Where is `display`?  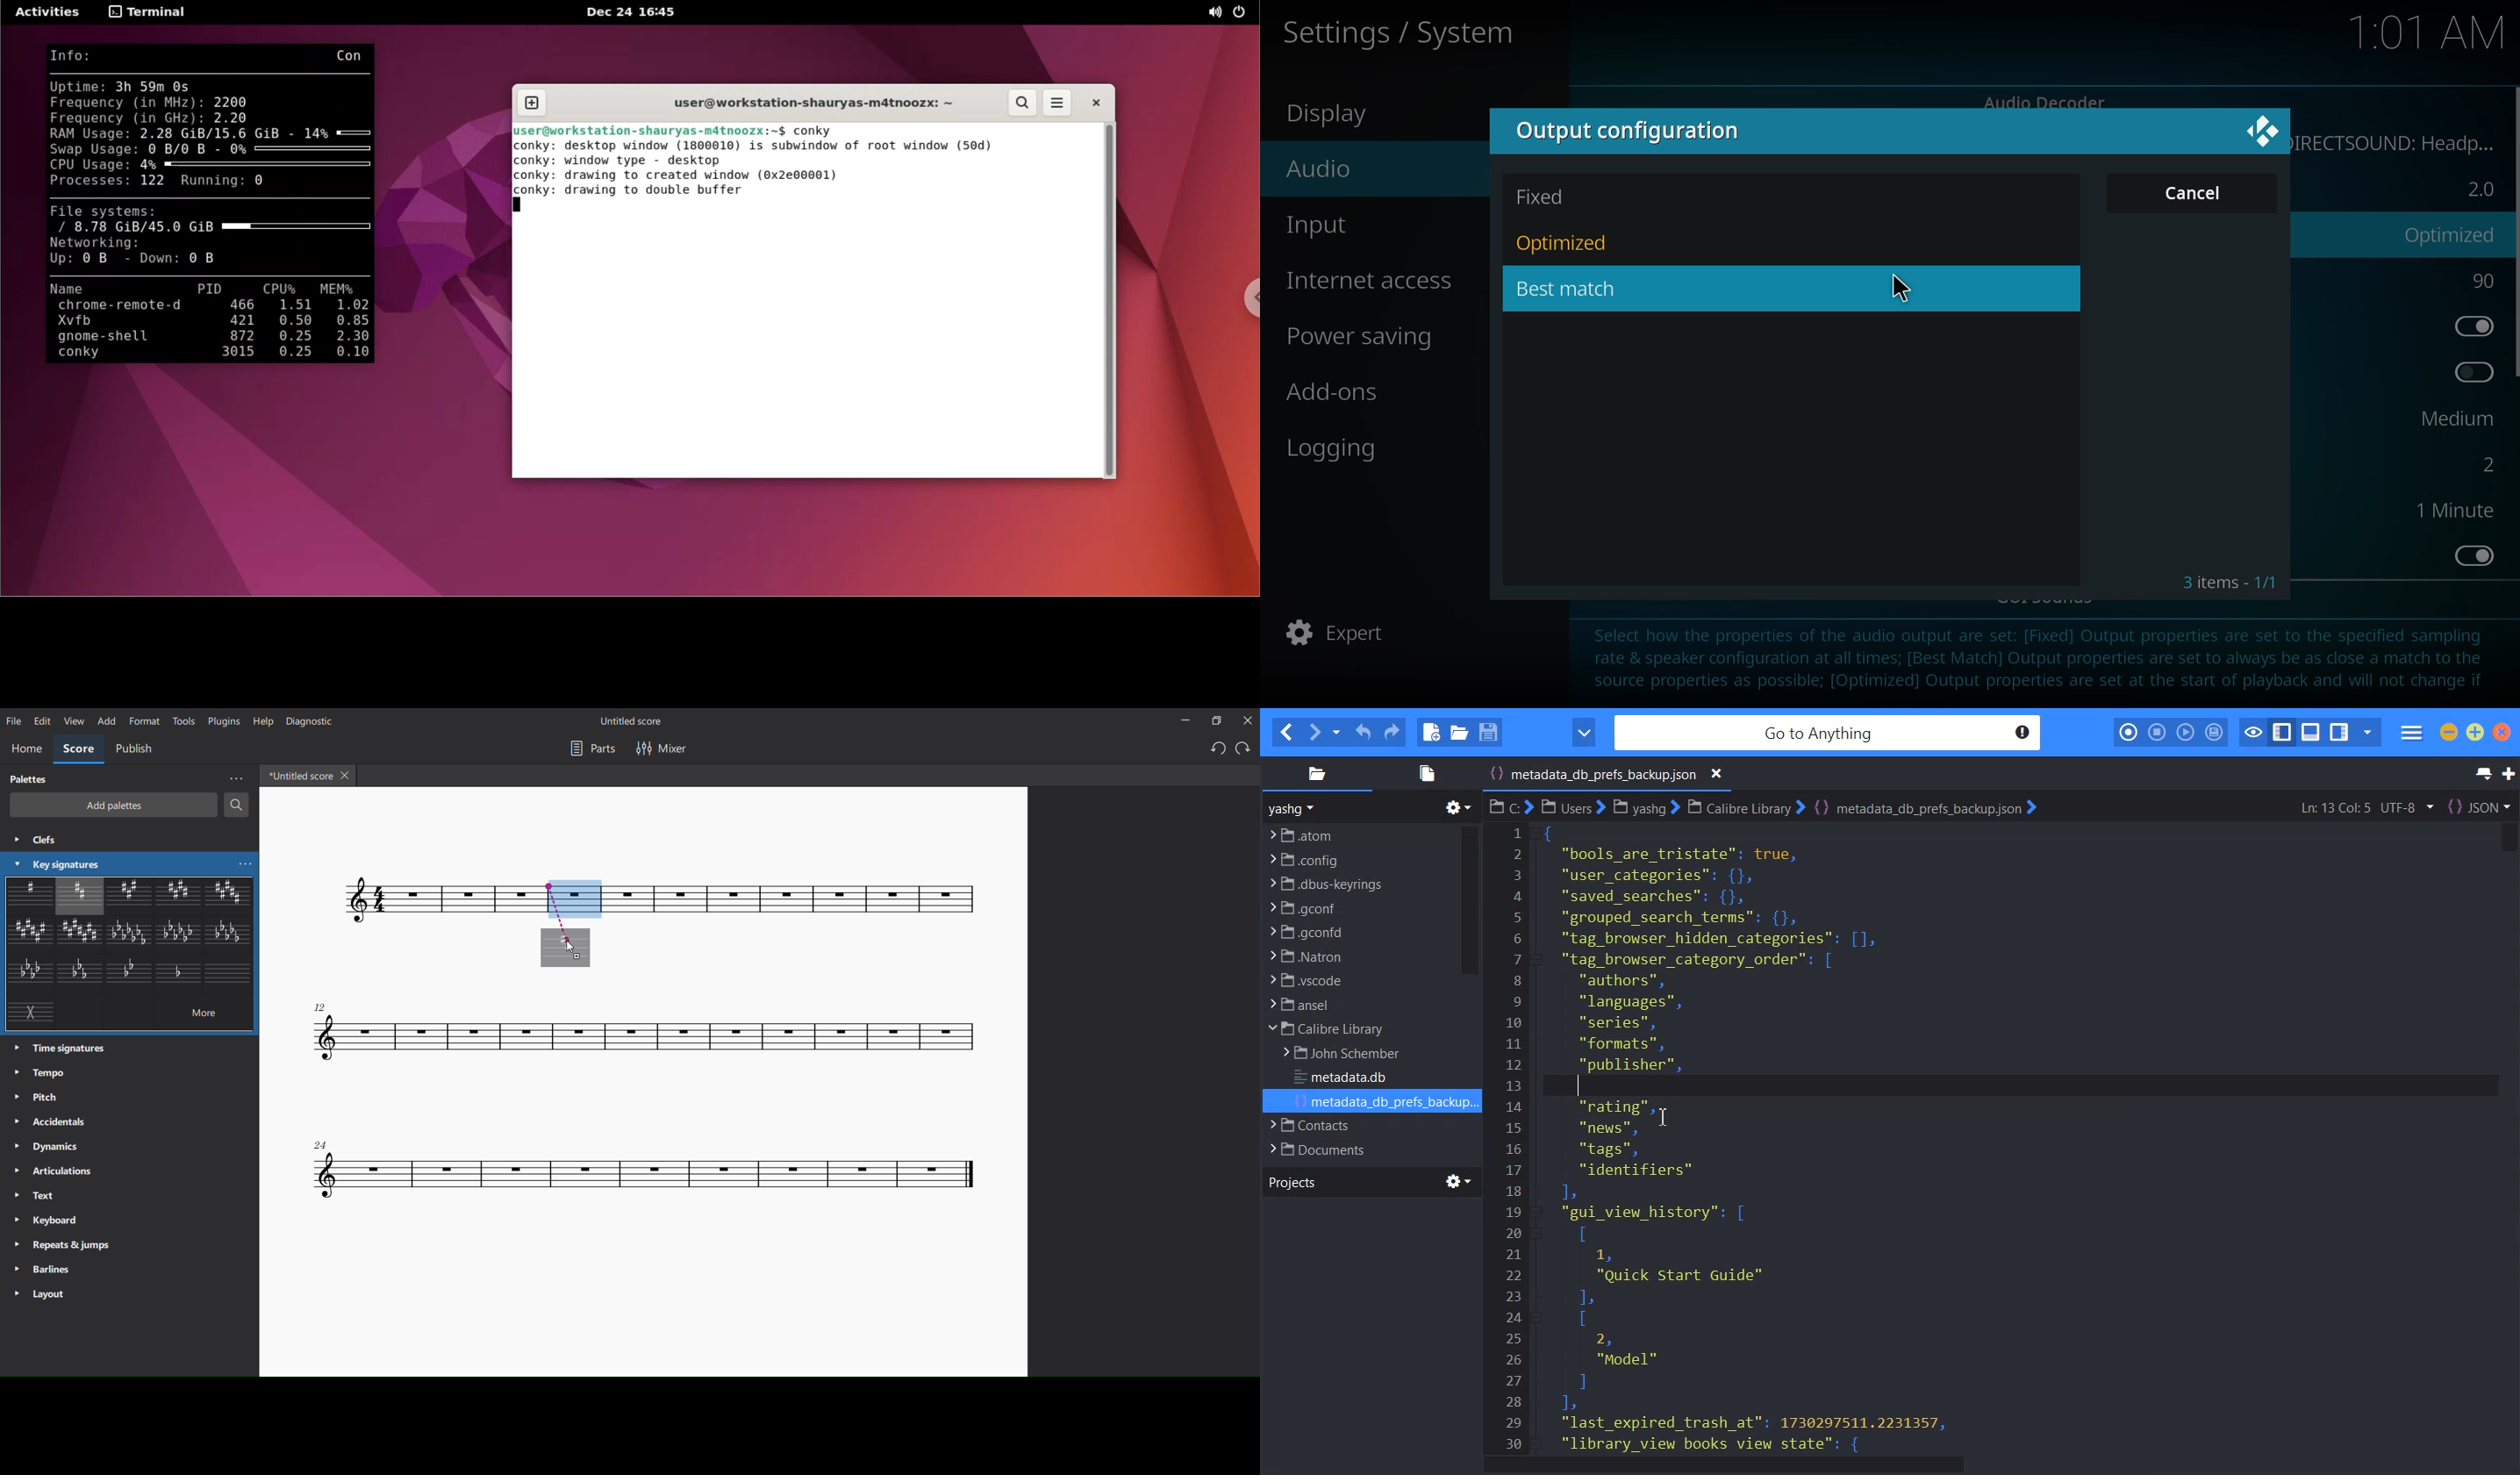
display is located at coordinates (1327, 114).